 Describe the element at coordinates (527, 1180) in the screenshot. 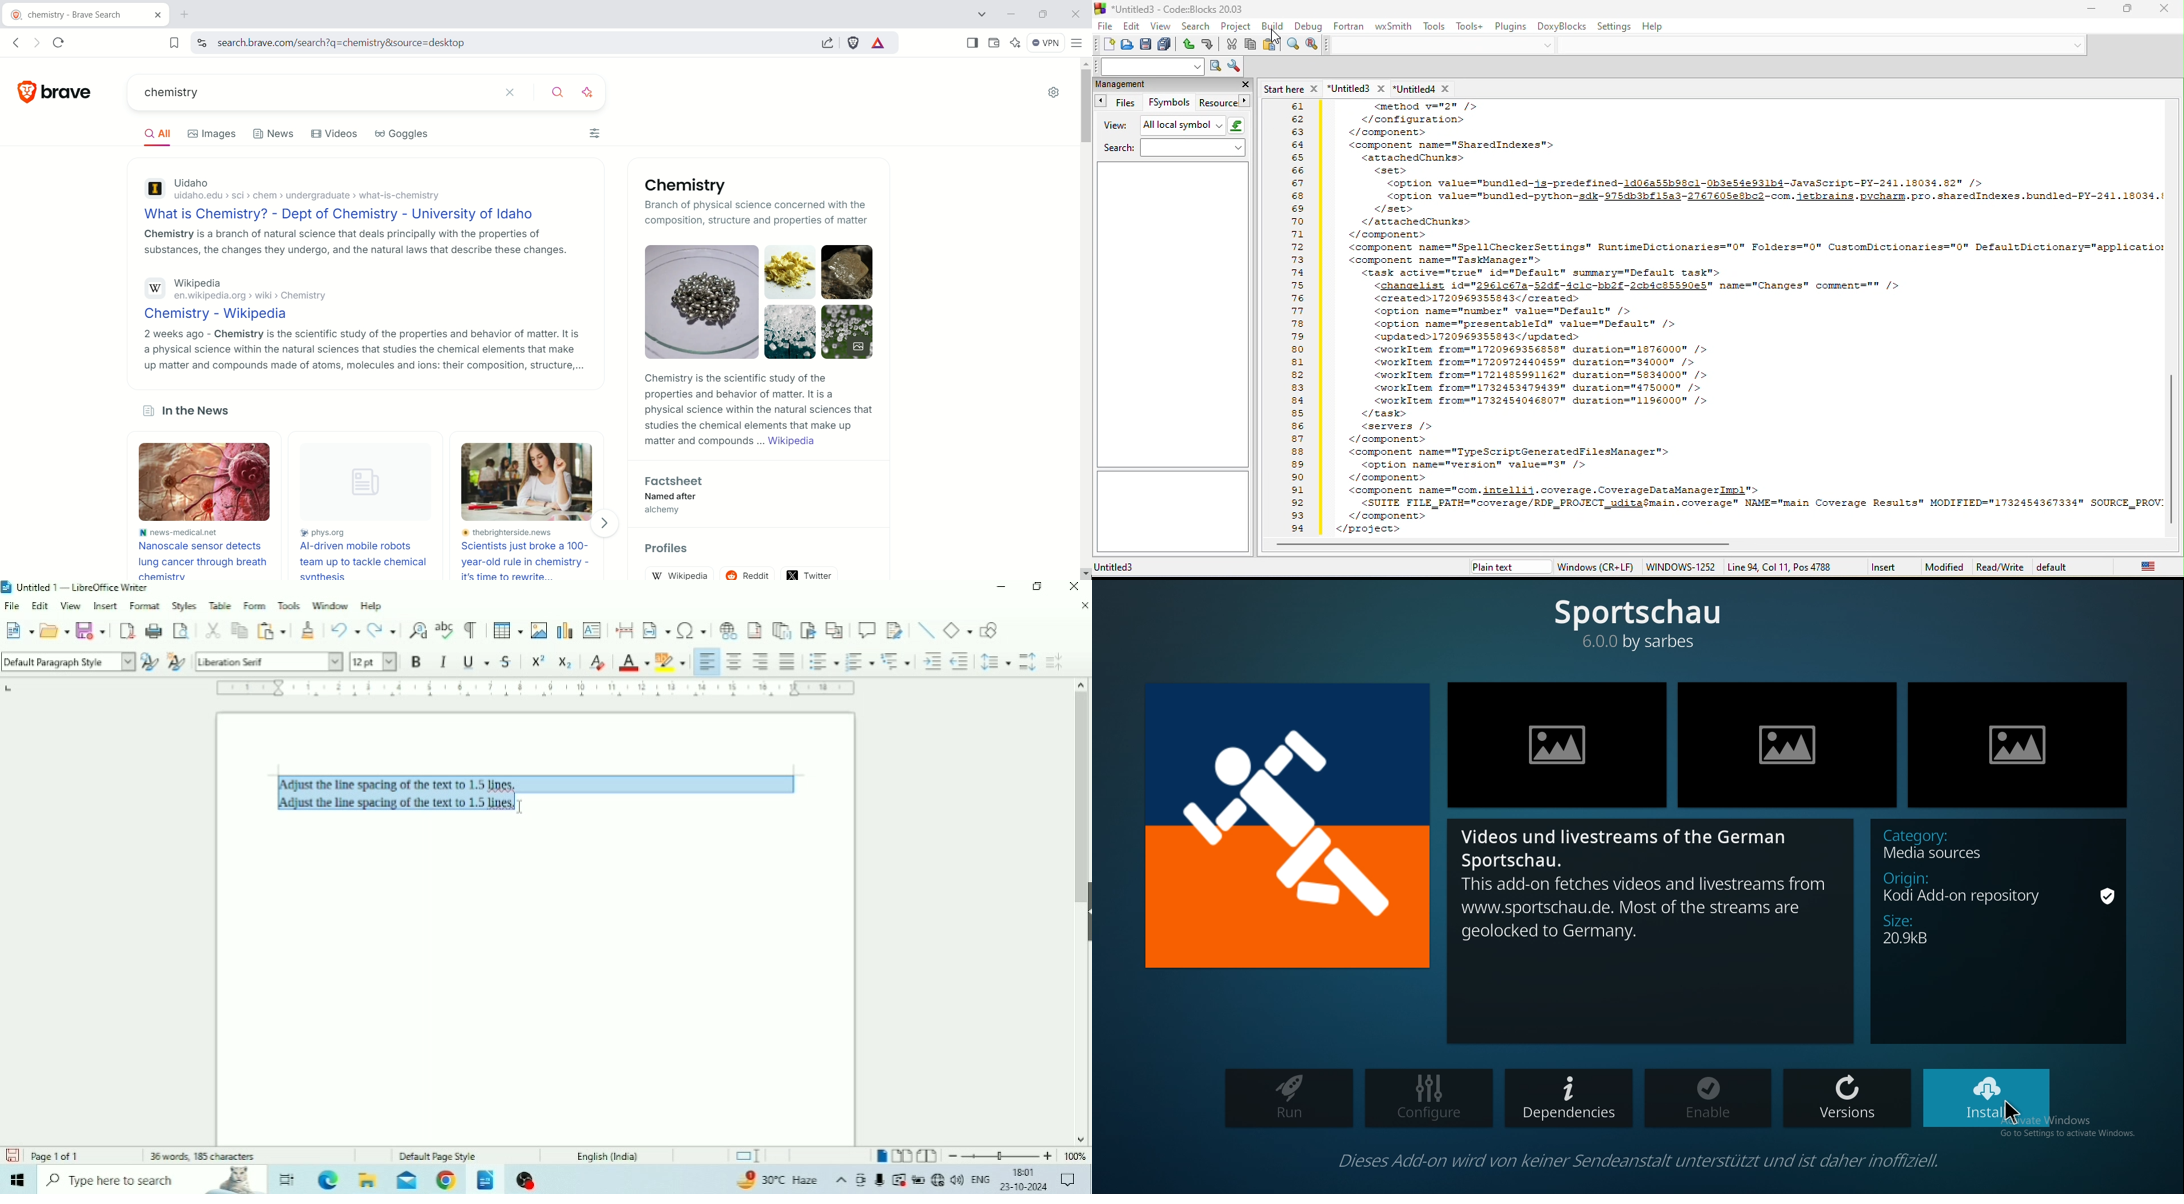

I see `OBS Studio` at that location.